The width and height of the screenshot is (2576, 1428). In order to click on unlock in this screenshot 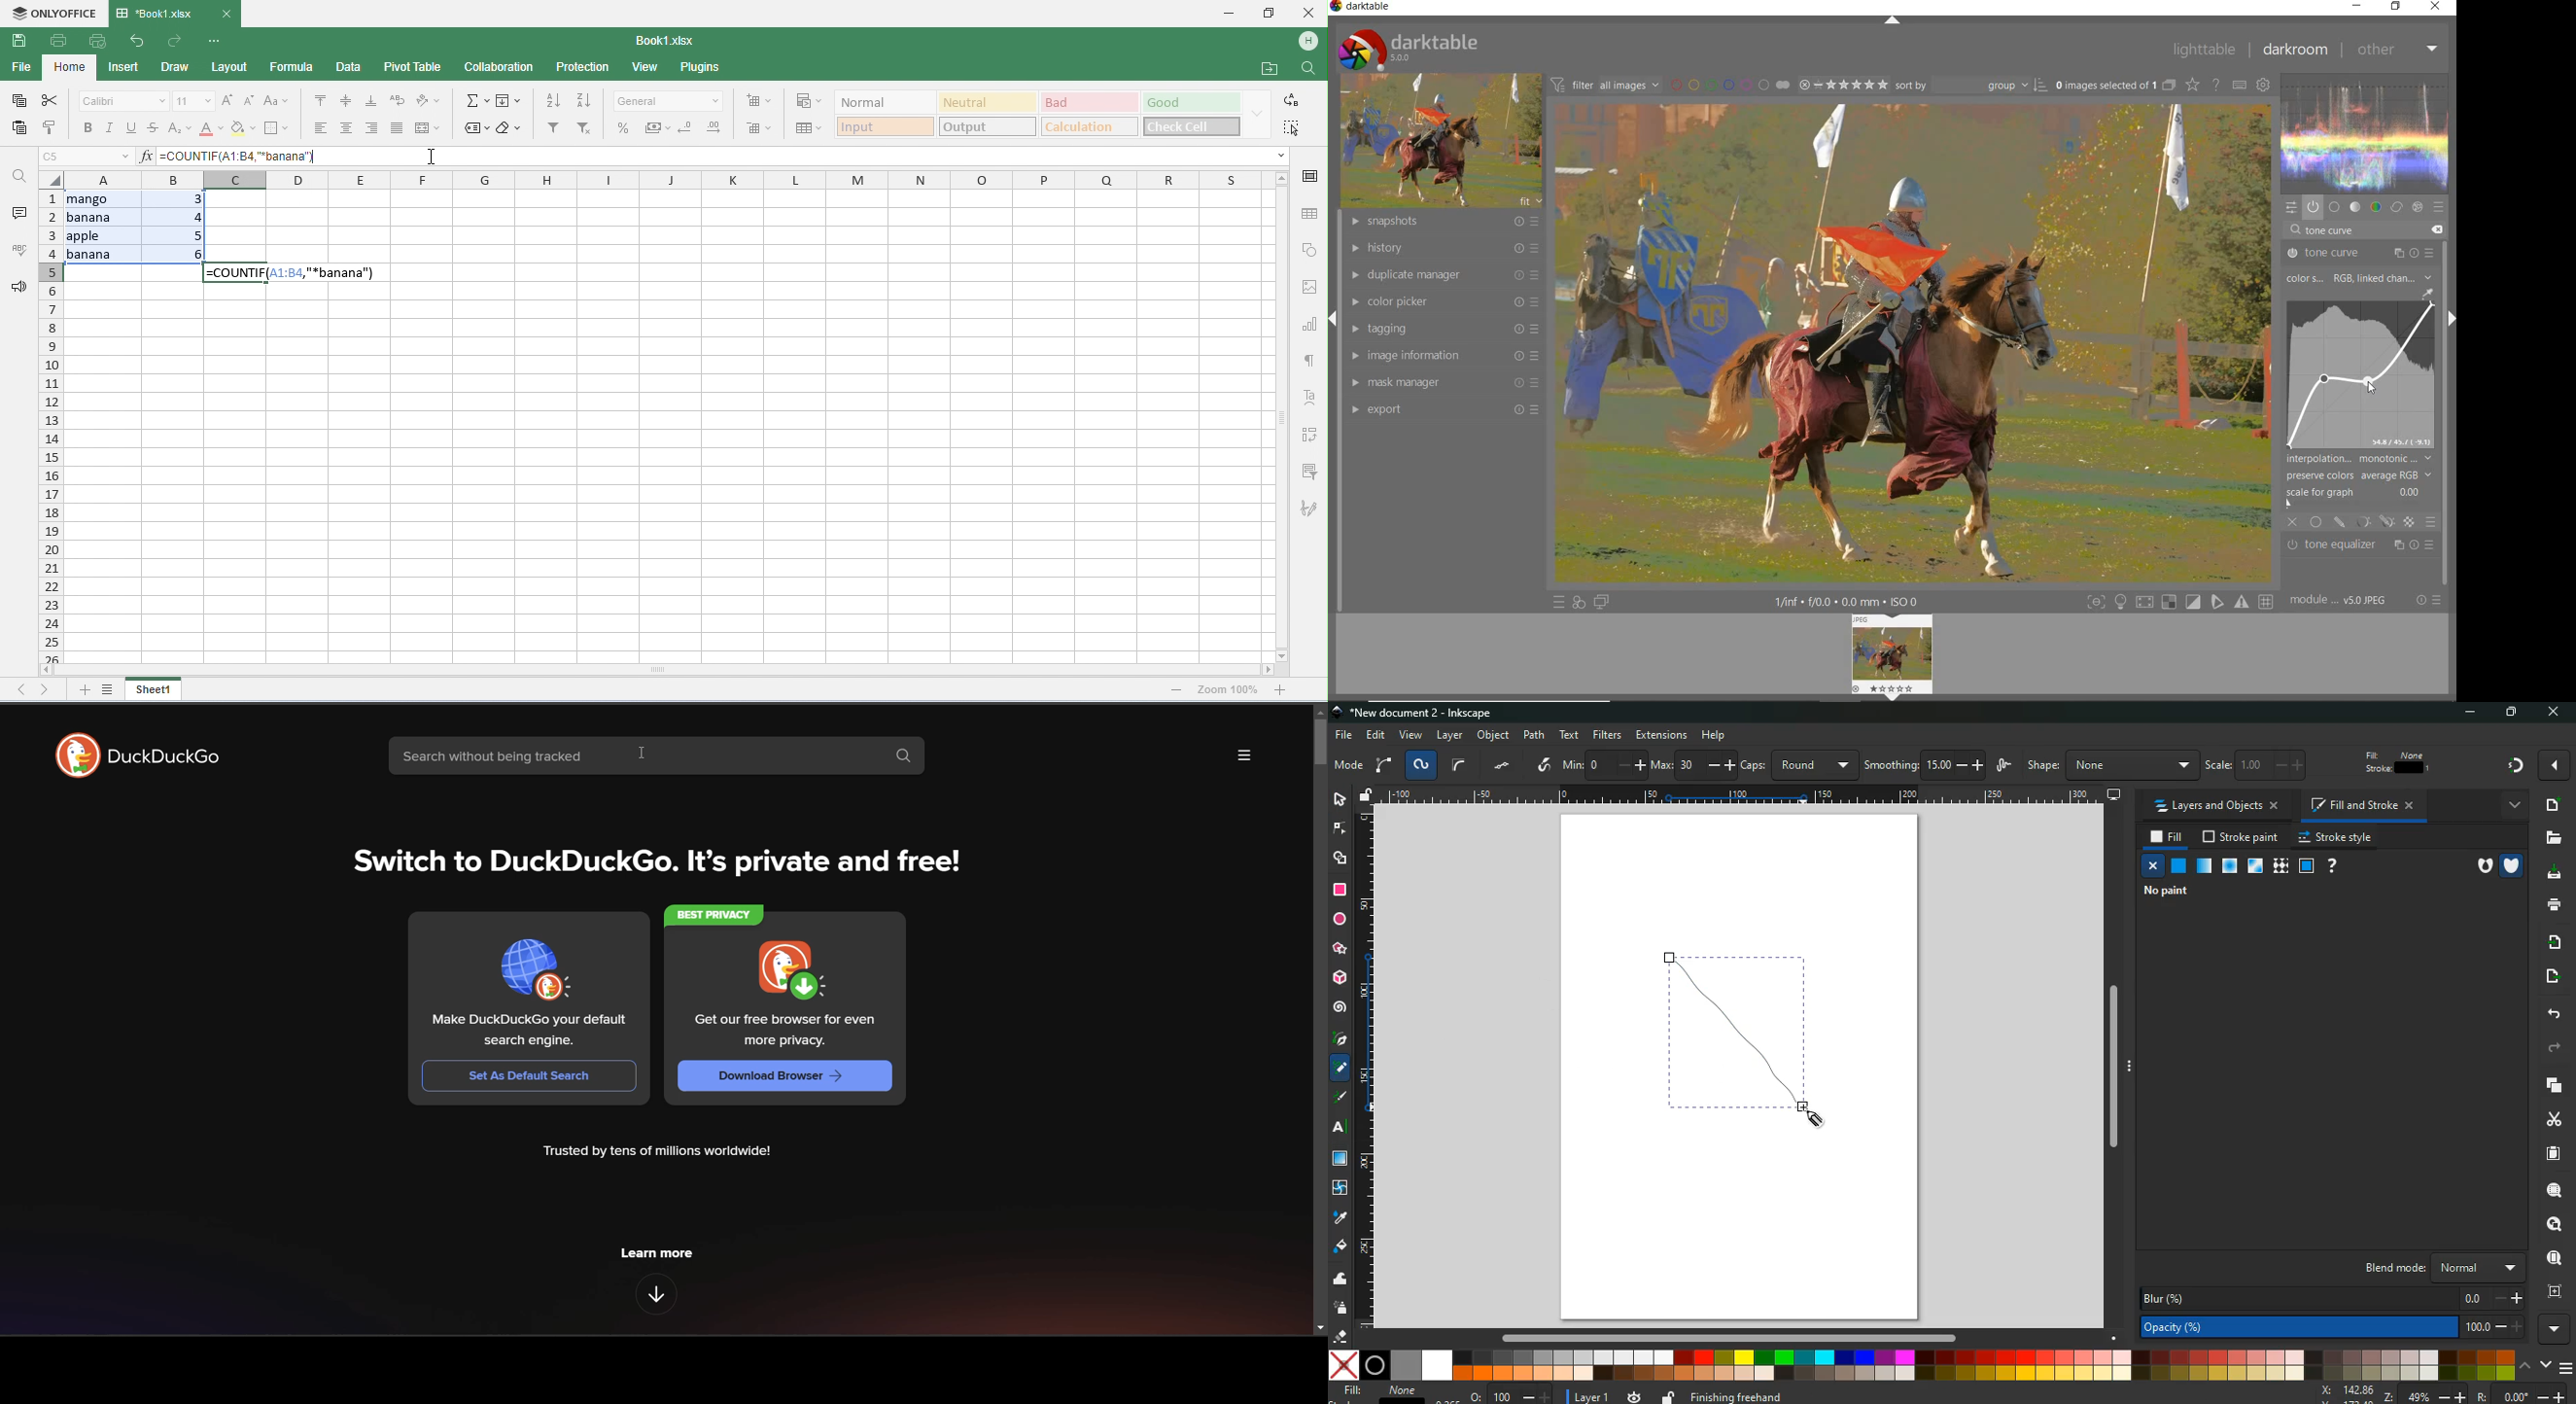, I will do `click(1367, 795)`.